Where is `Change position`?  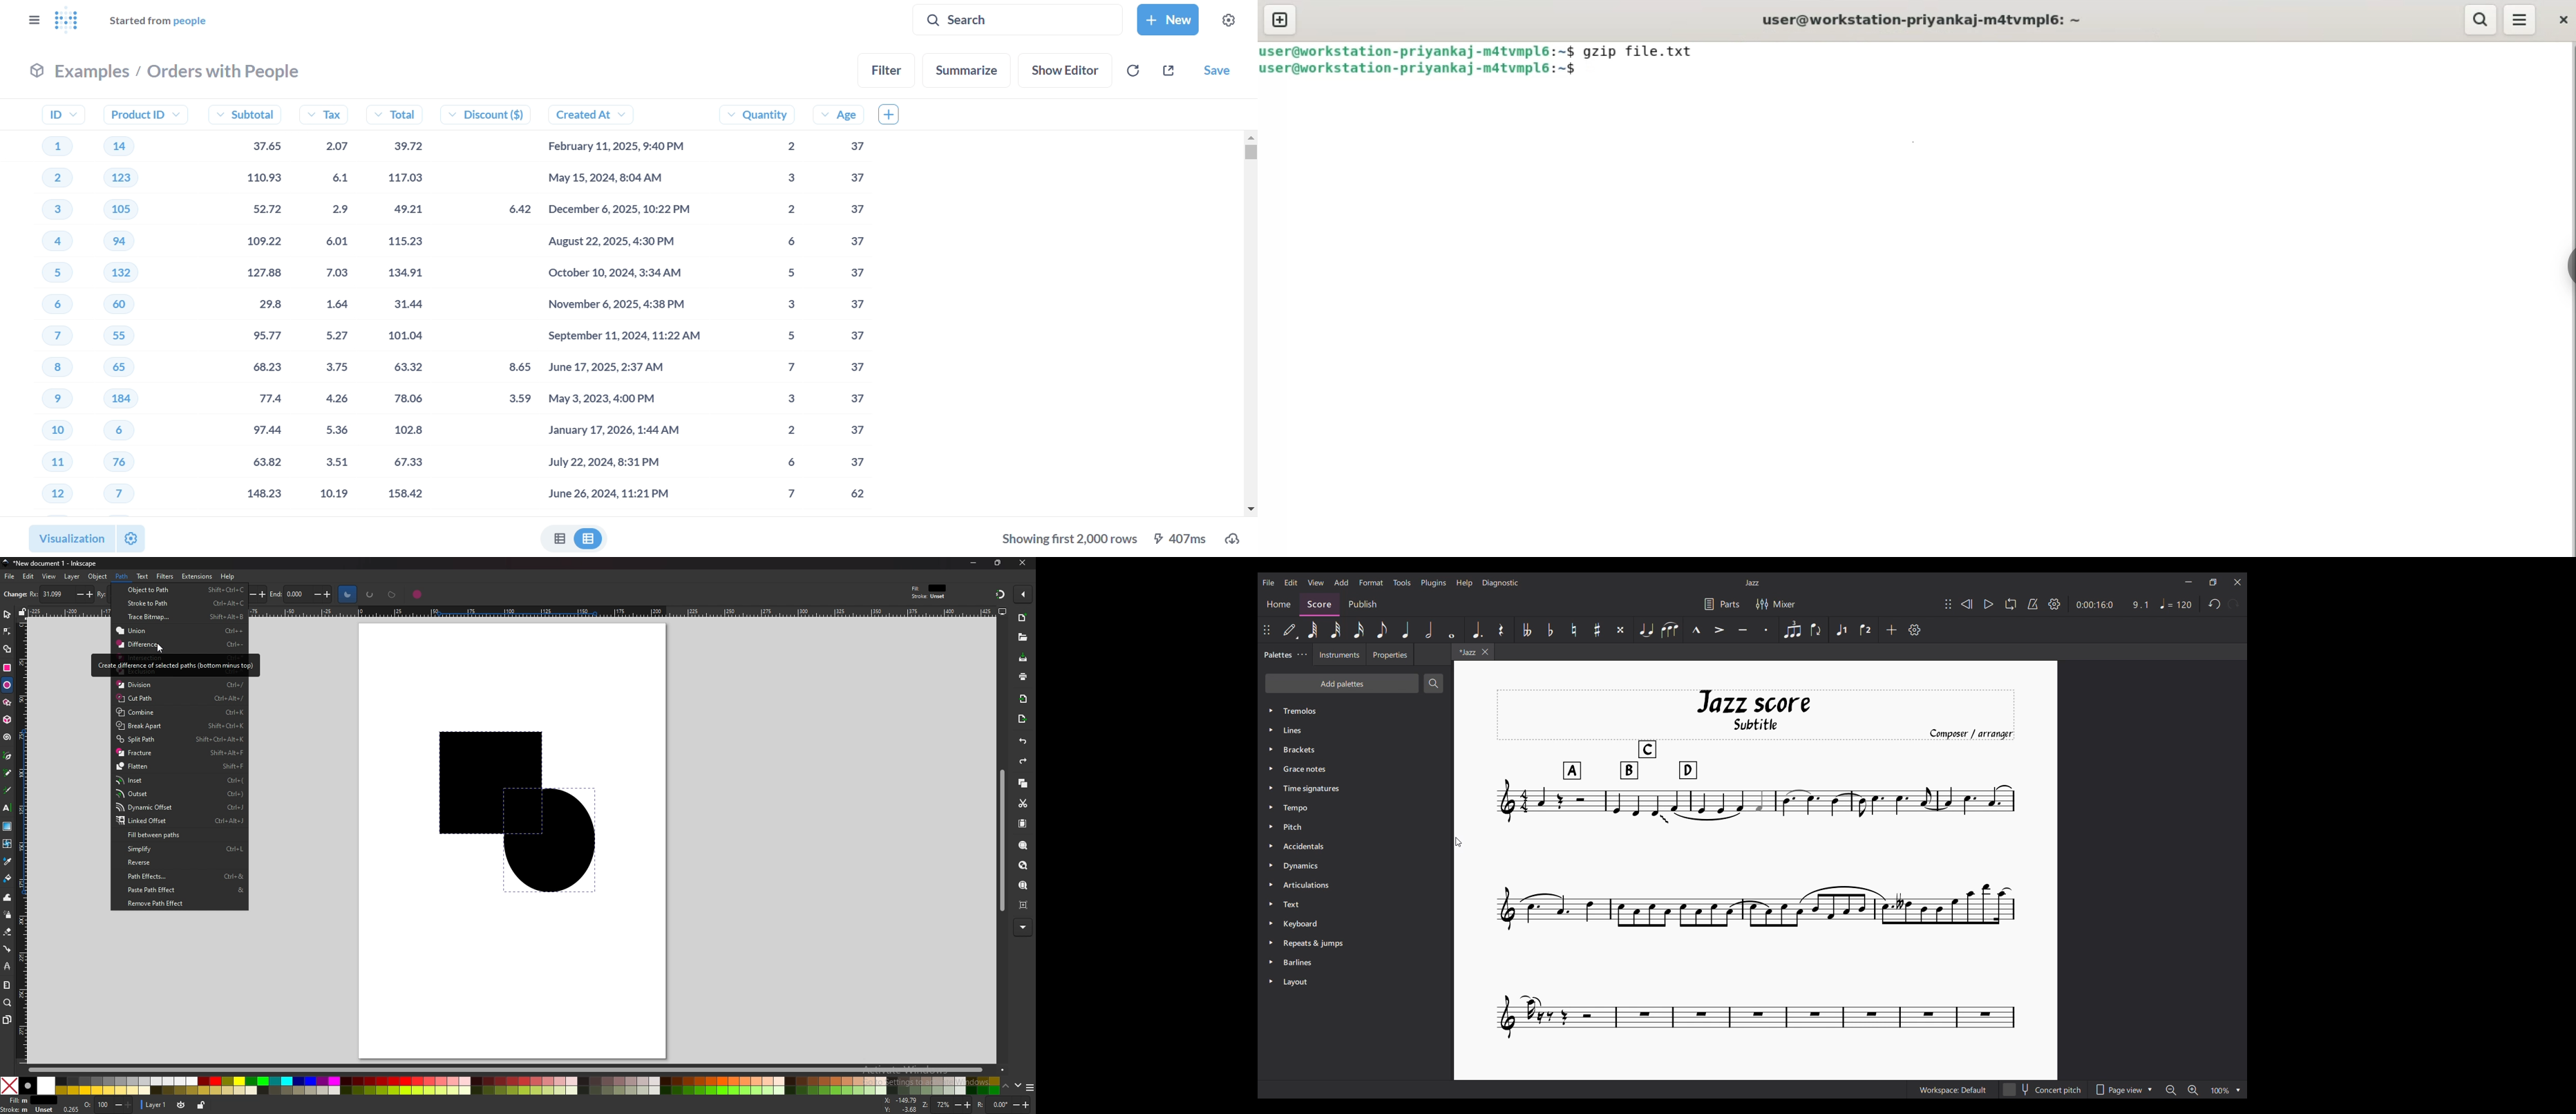 Change position is located at coordinates (1949, 604).